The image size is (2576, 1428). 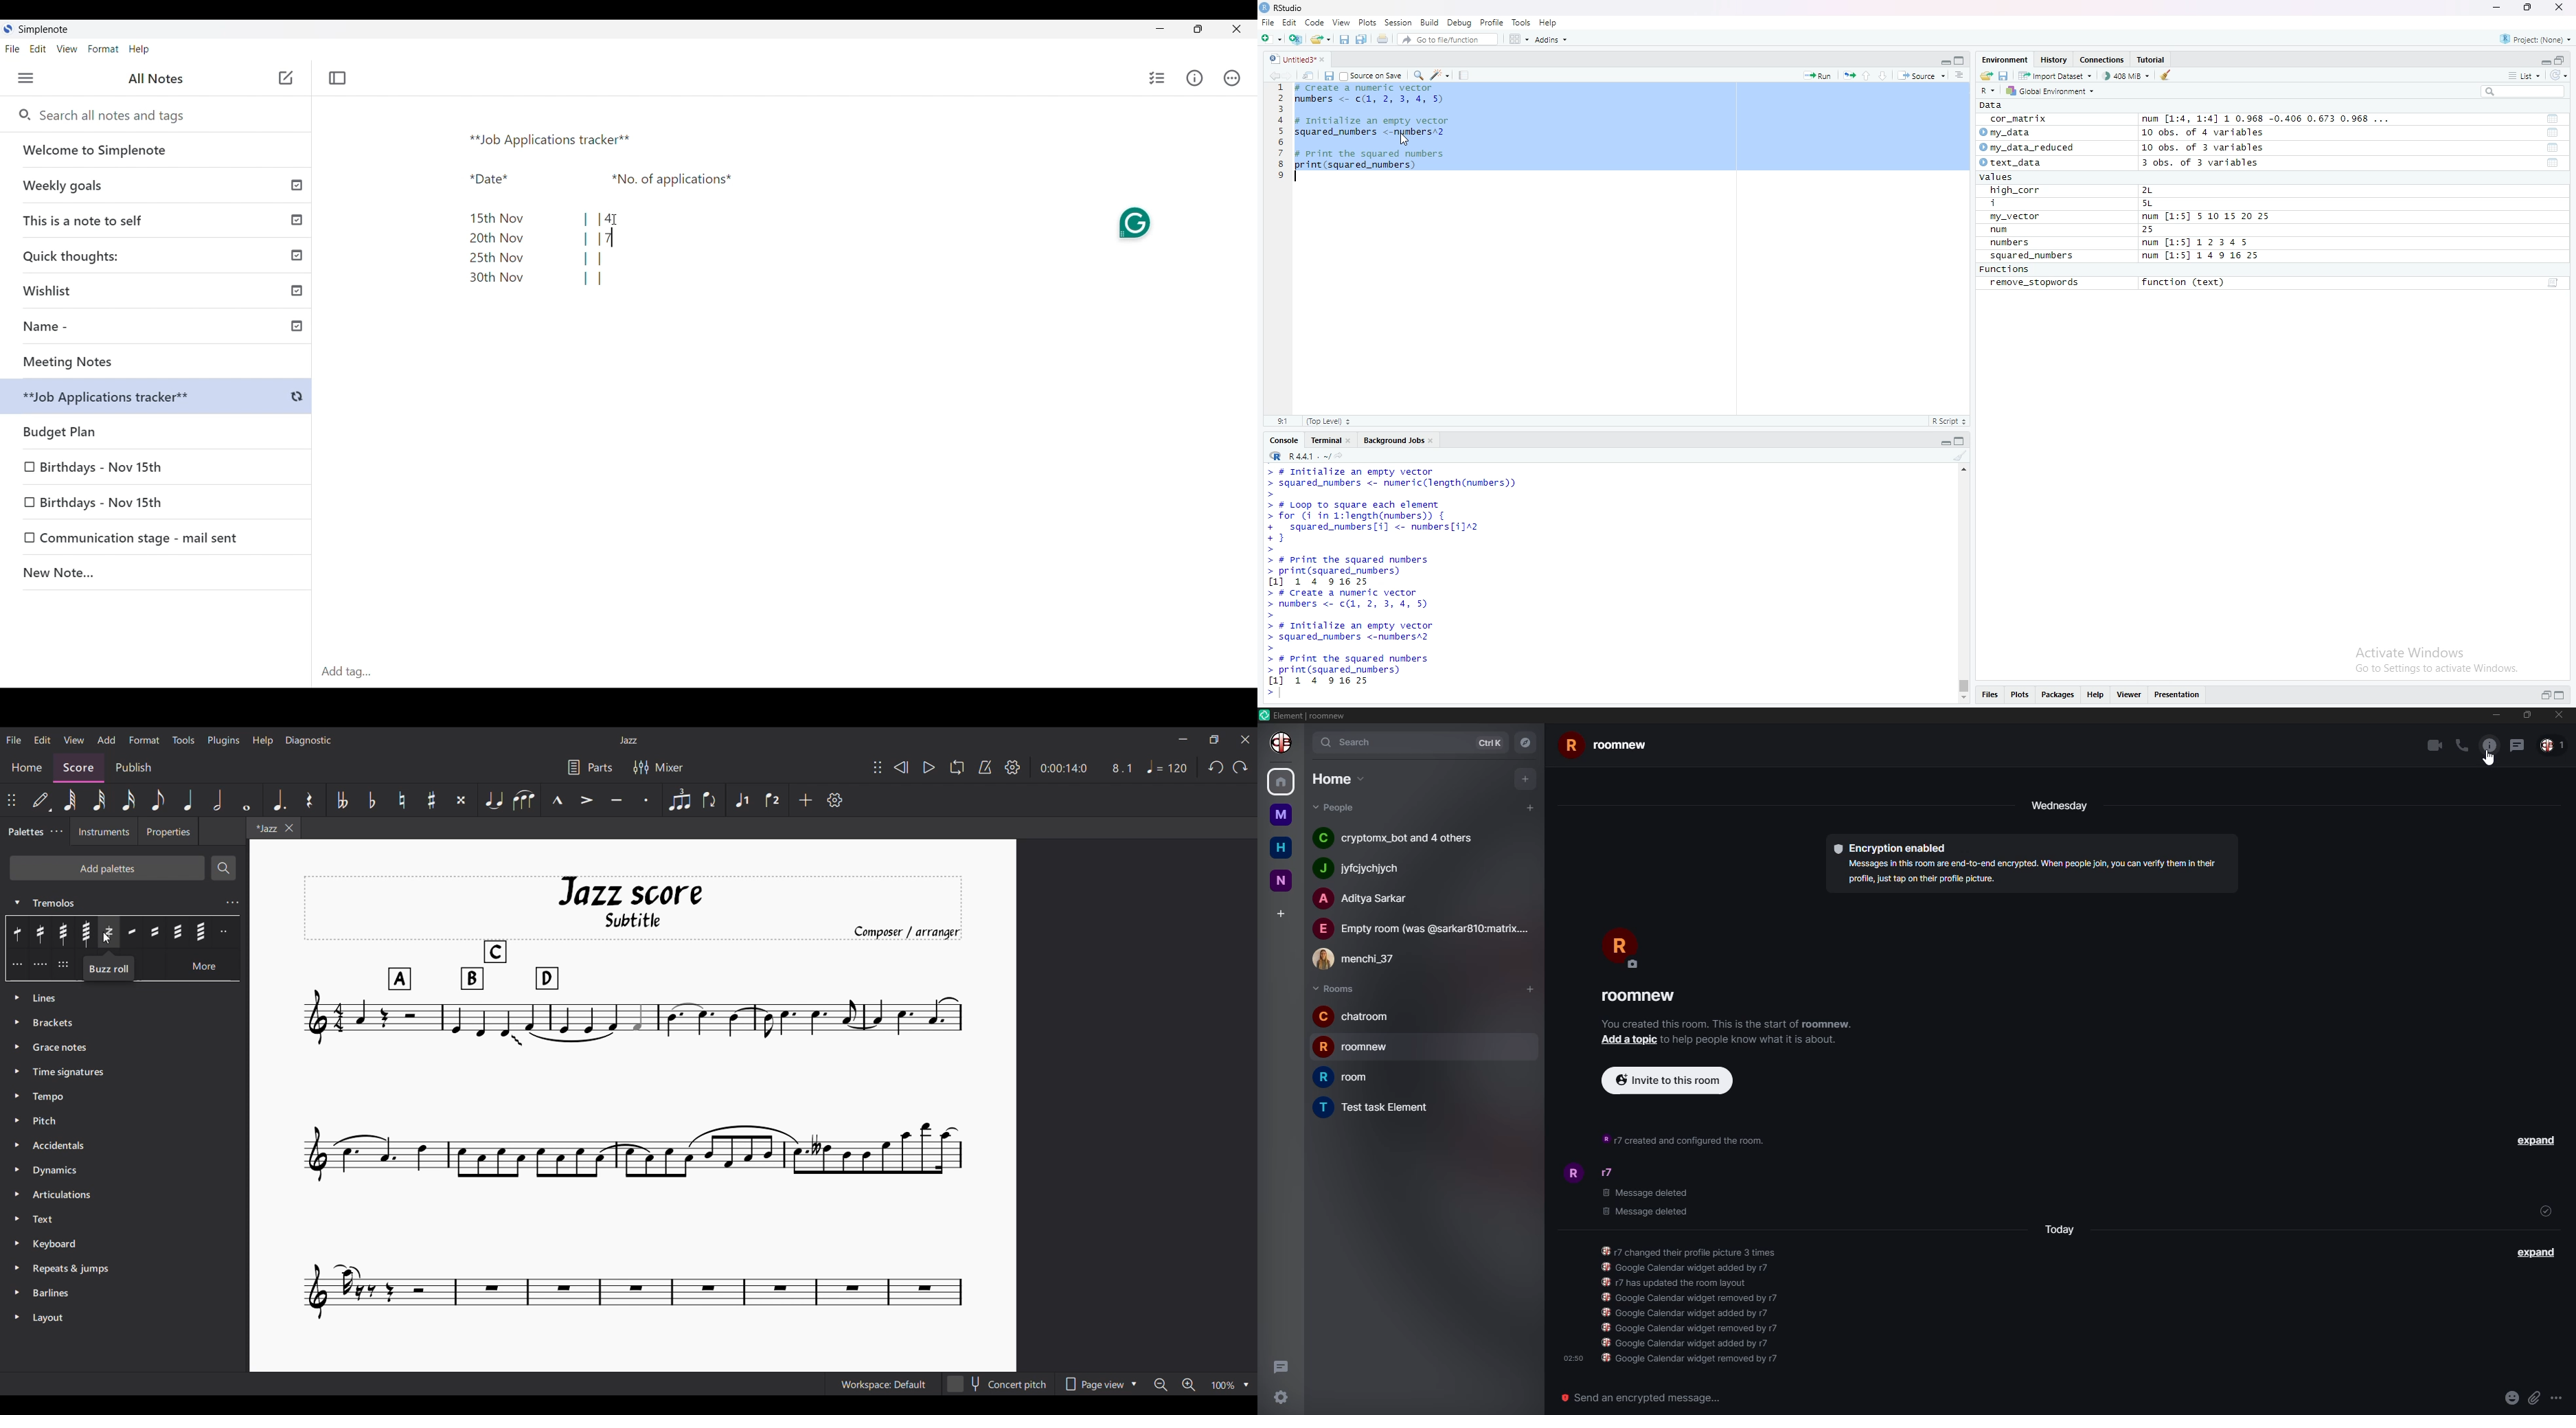 I want to click on Grammarly extension on, so click(x=1136, y=221).